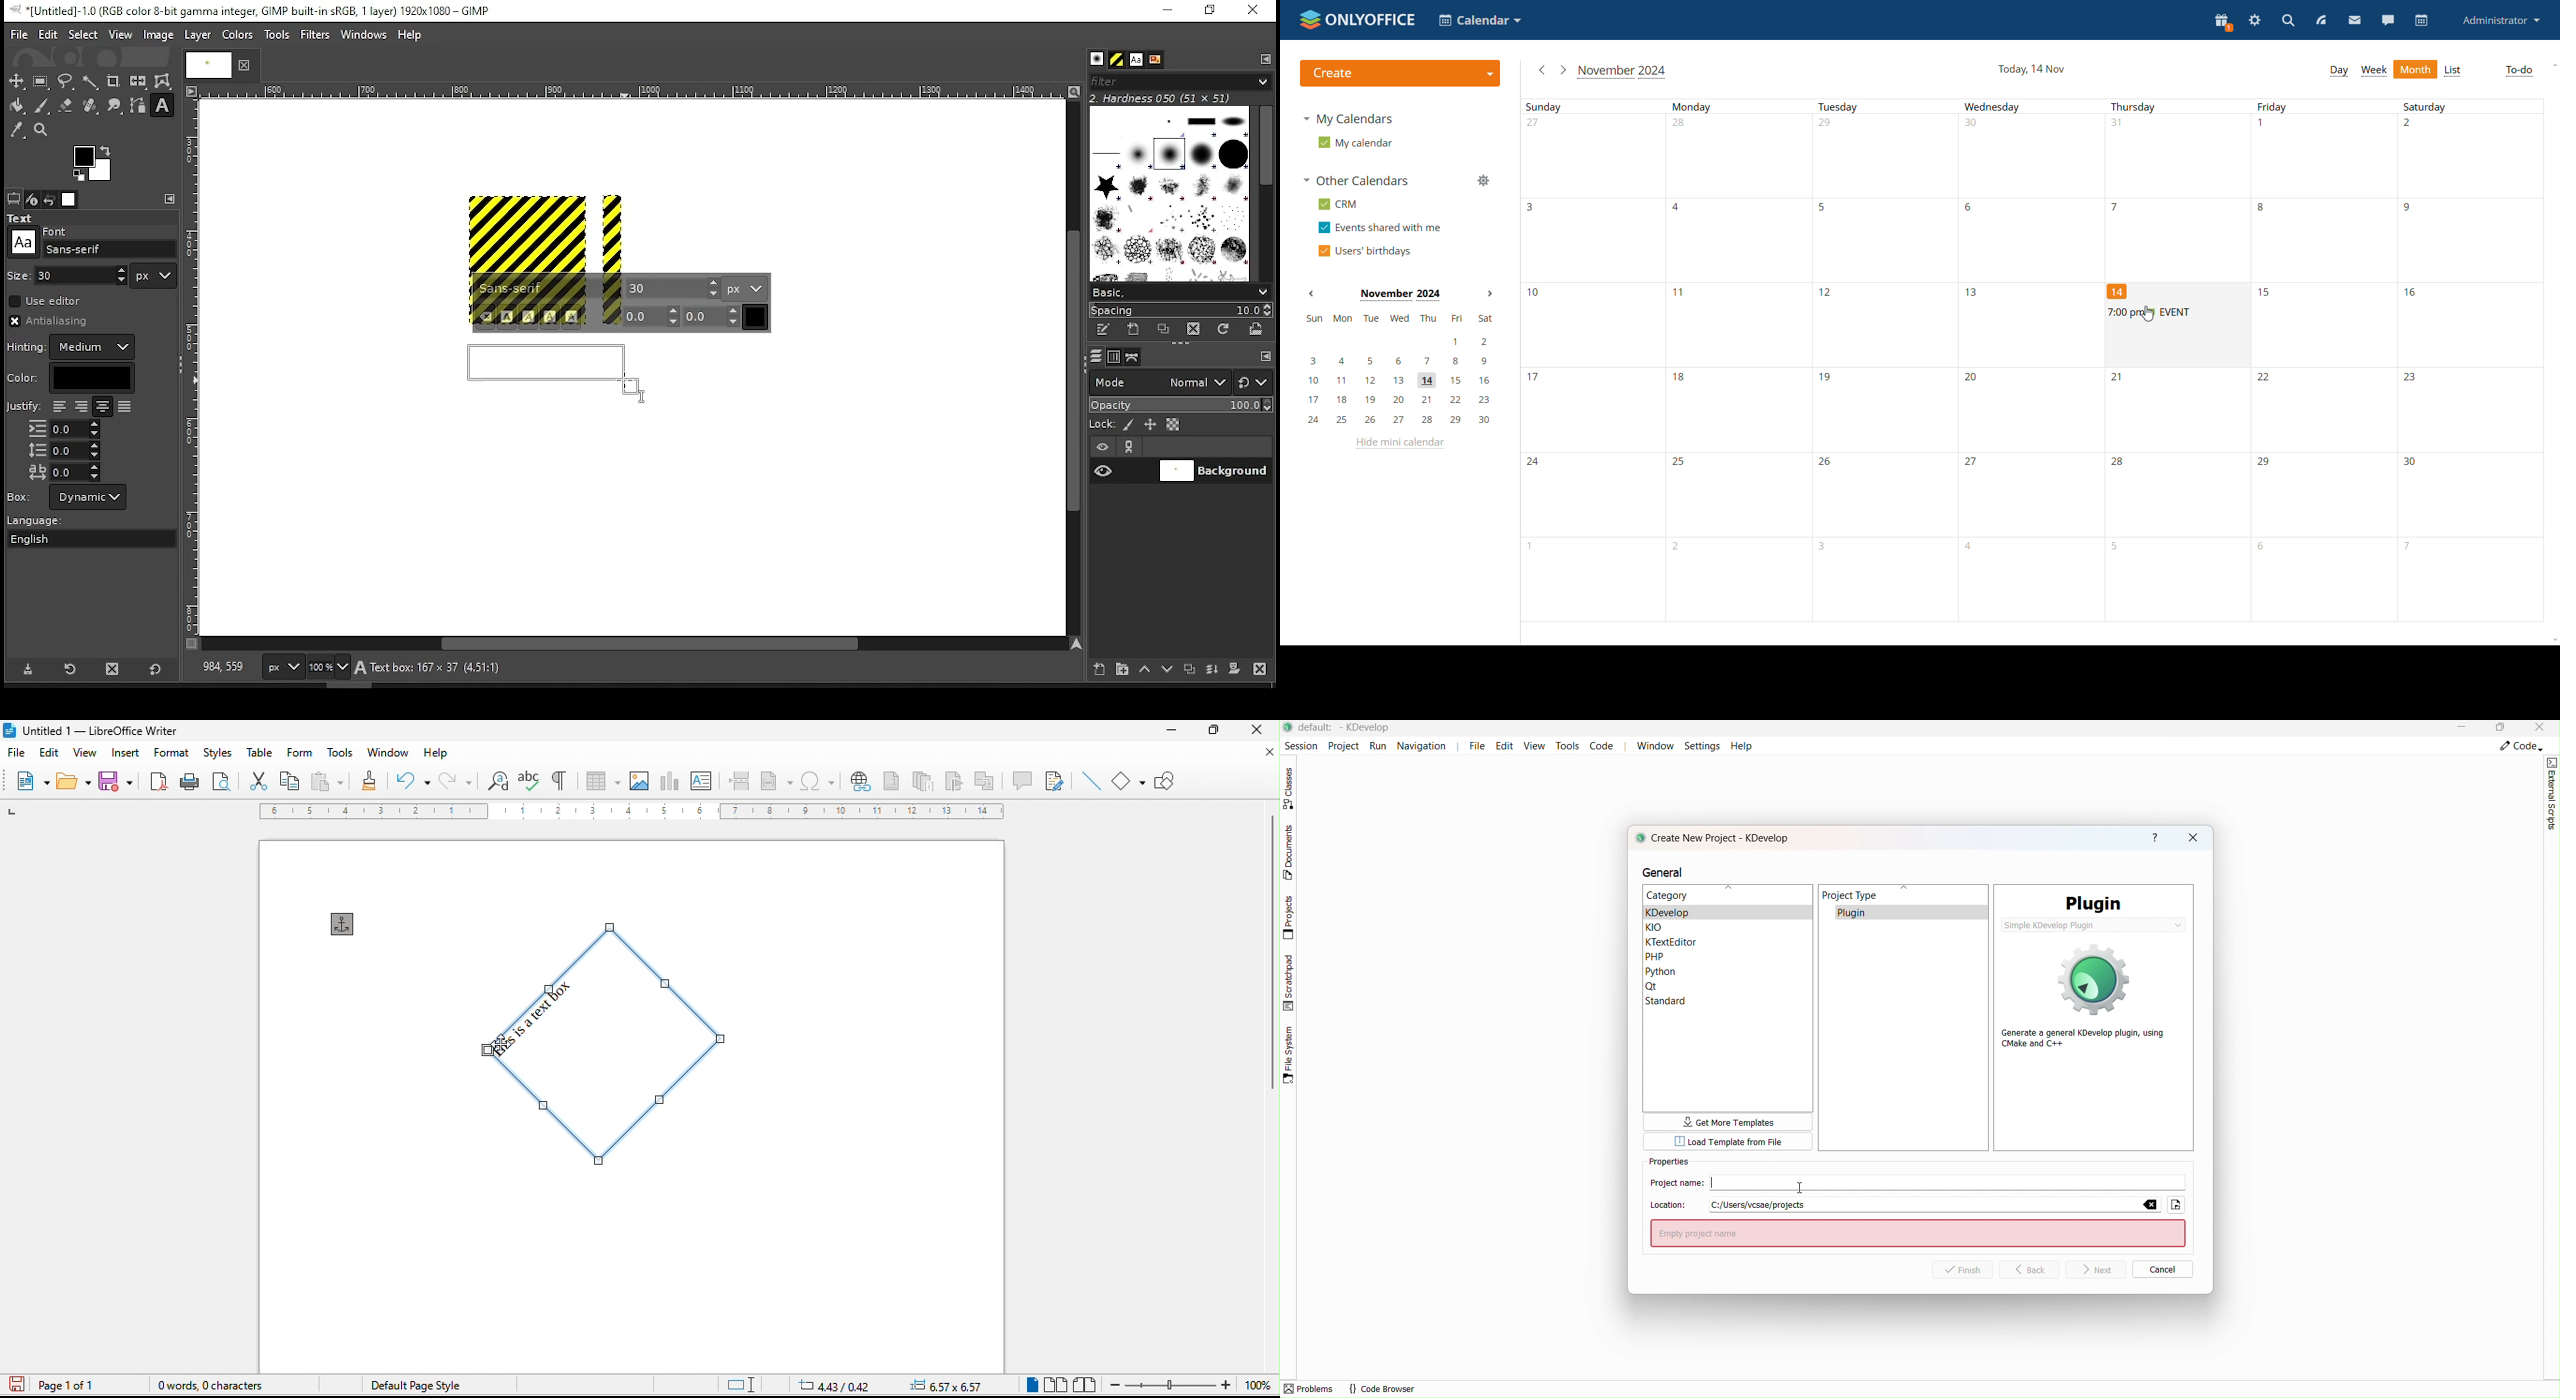 The image size is (2576, 1400). What do you see at coordinates (673, 287) in the screenshot?
I see `font` at bounding box center [673, 287].